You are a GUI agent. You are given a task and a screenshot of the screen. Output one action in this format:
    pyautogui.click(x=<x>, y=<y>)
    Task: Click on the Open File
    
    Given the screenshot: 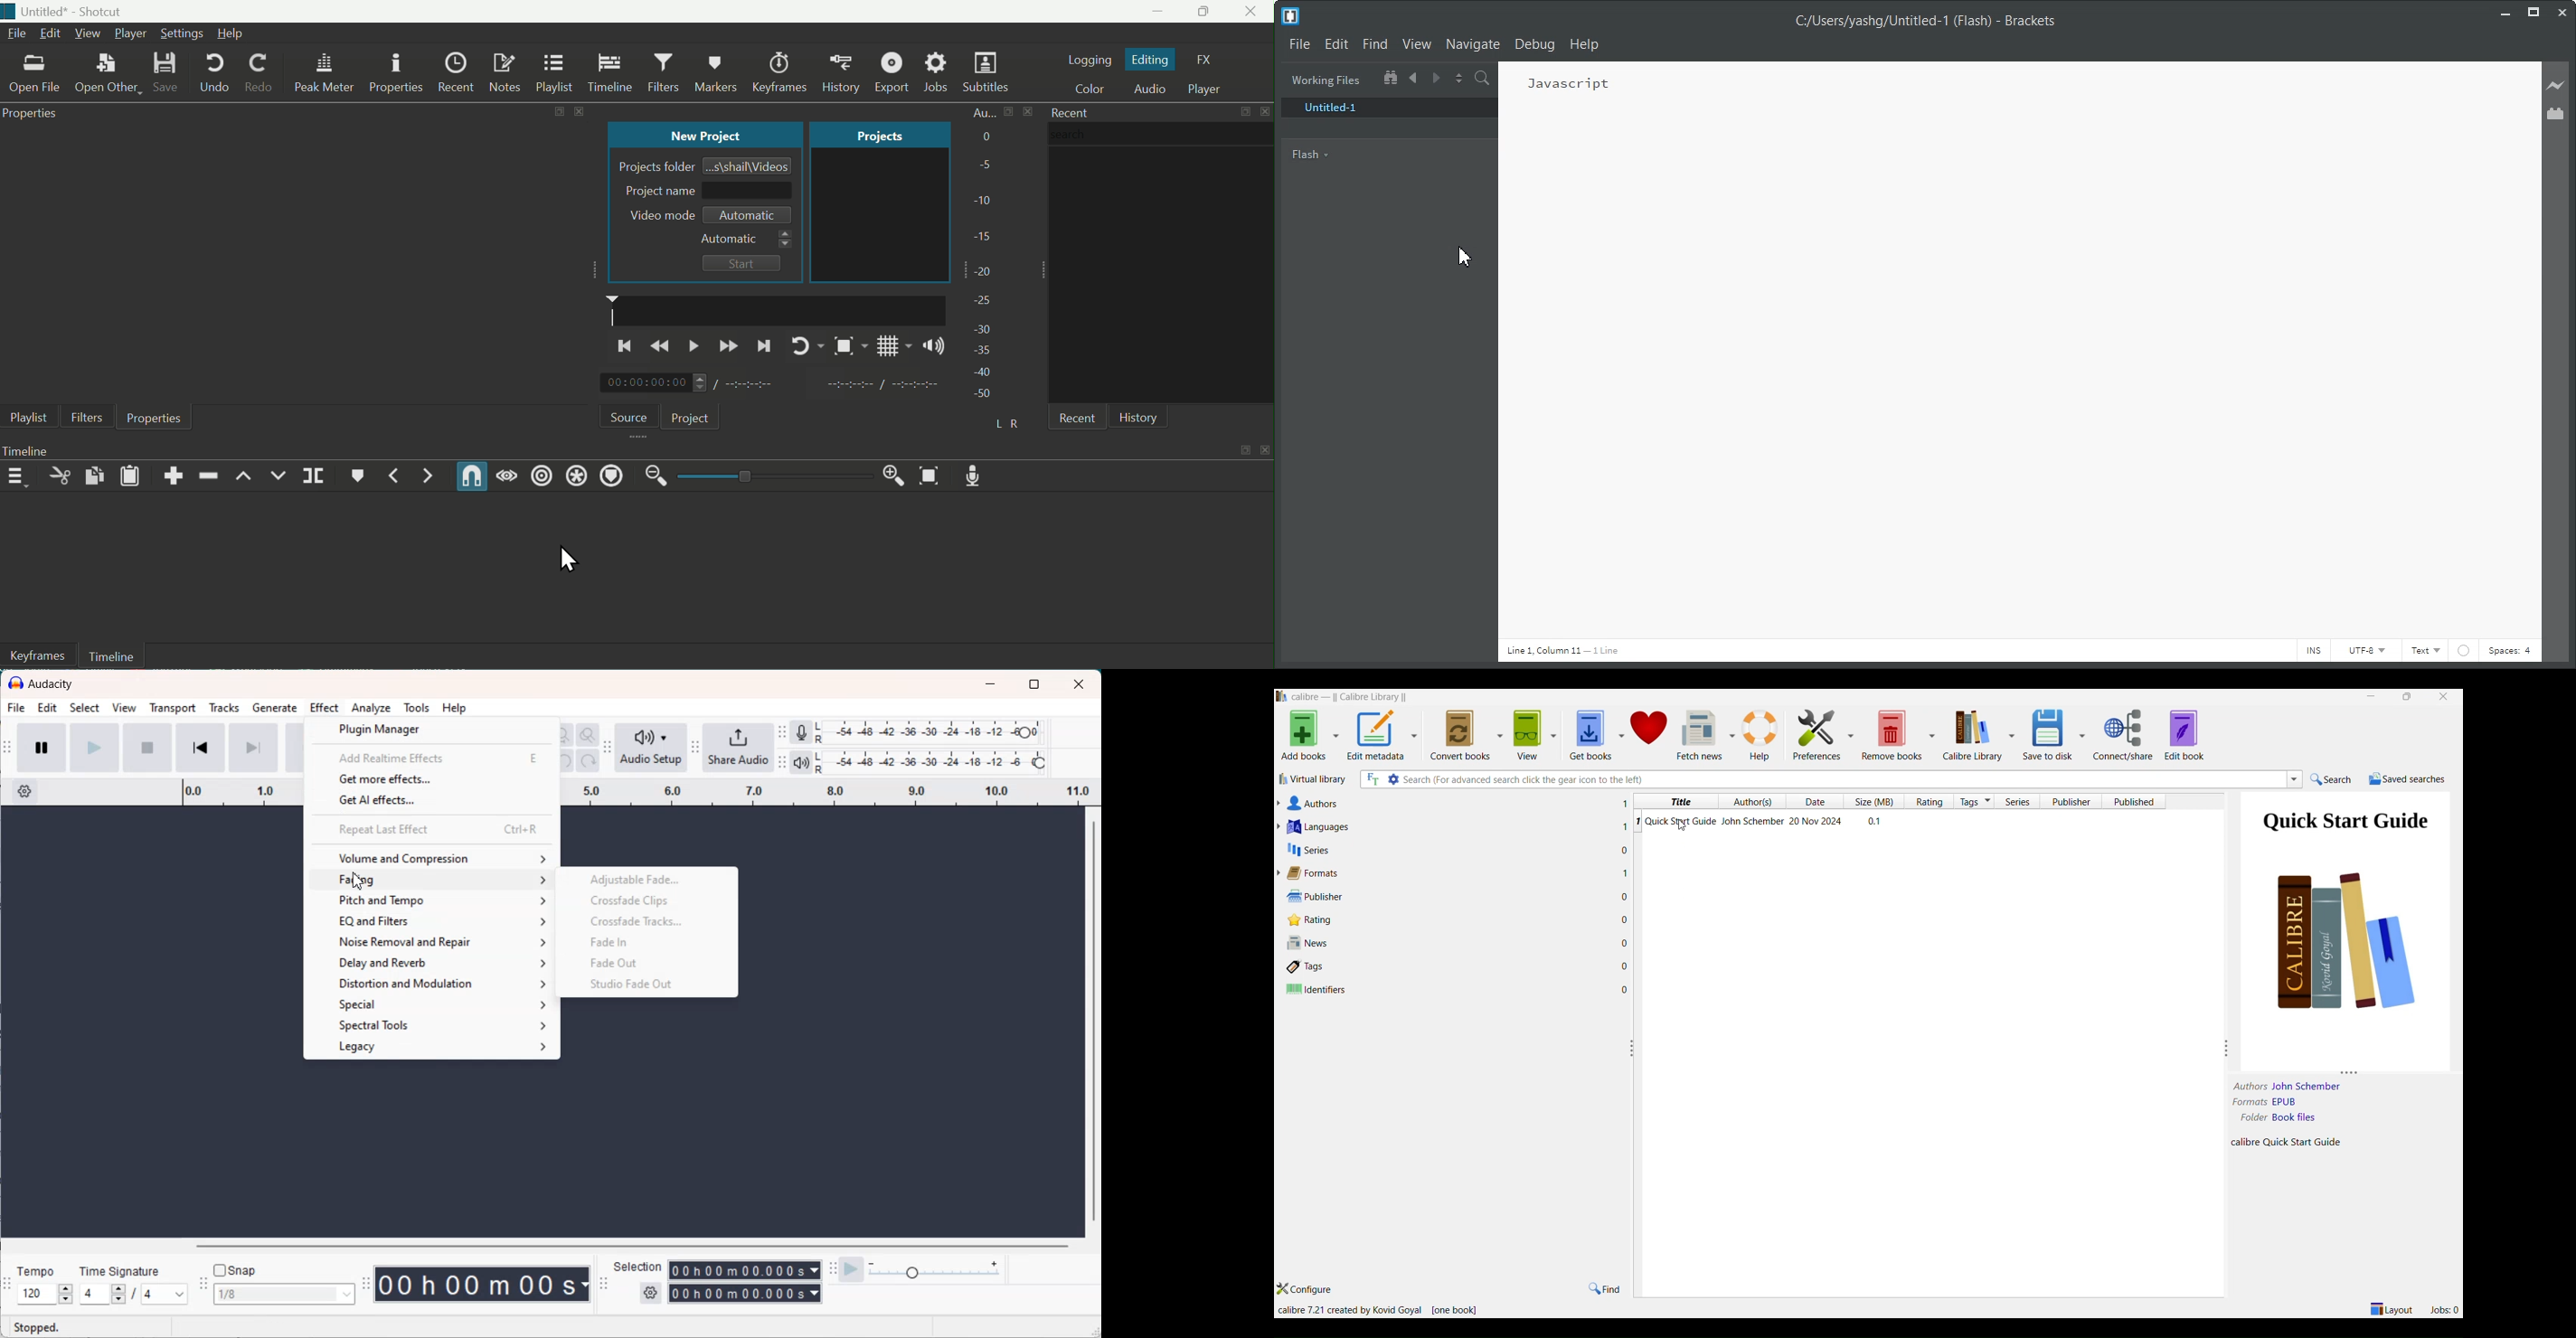 What is the action you would take?
    pyautogui.click(x=33, y=75)
    